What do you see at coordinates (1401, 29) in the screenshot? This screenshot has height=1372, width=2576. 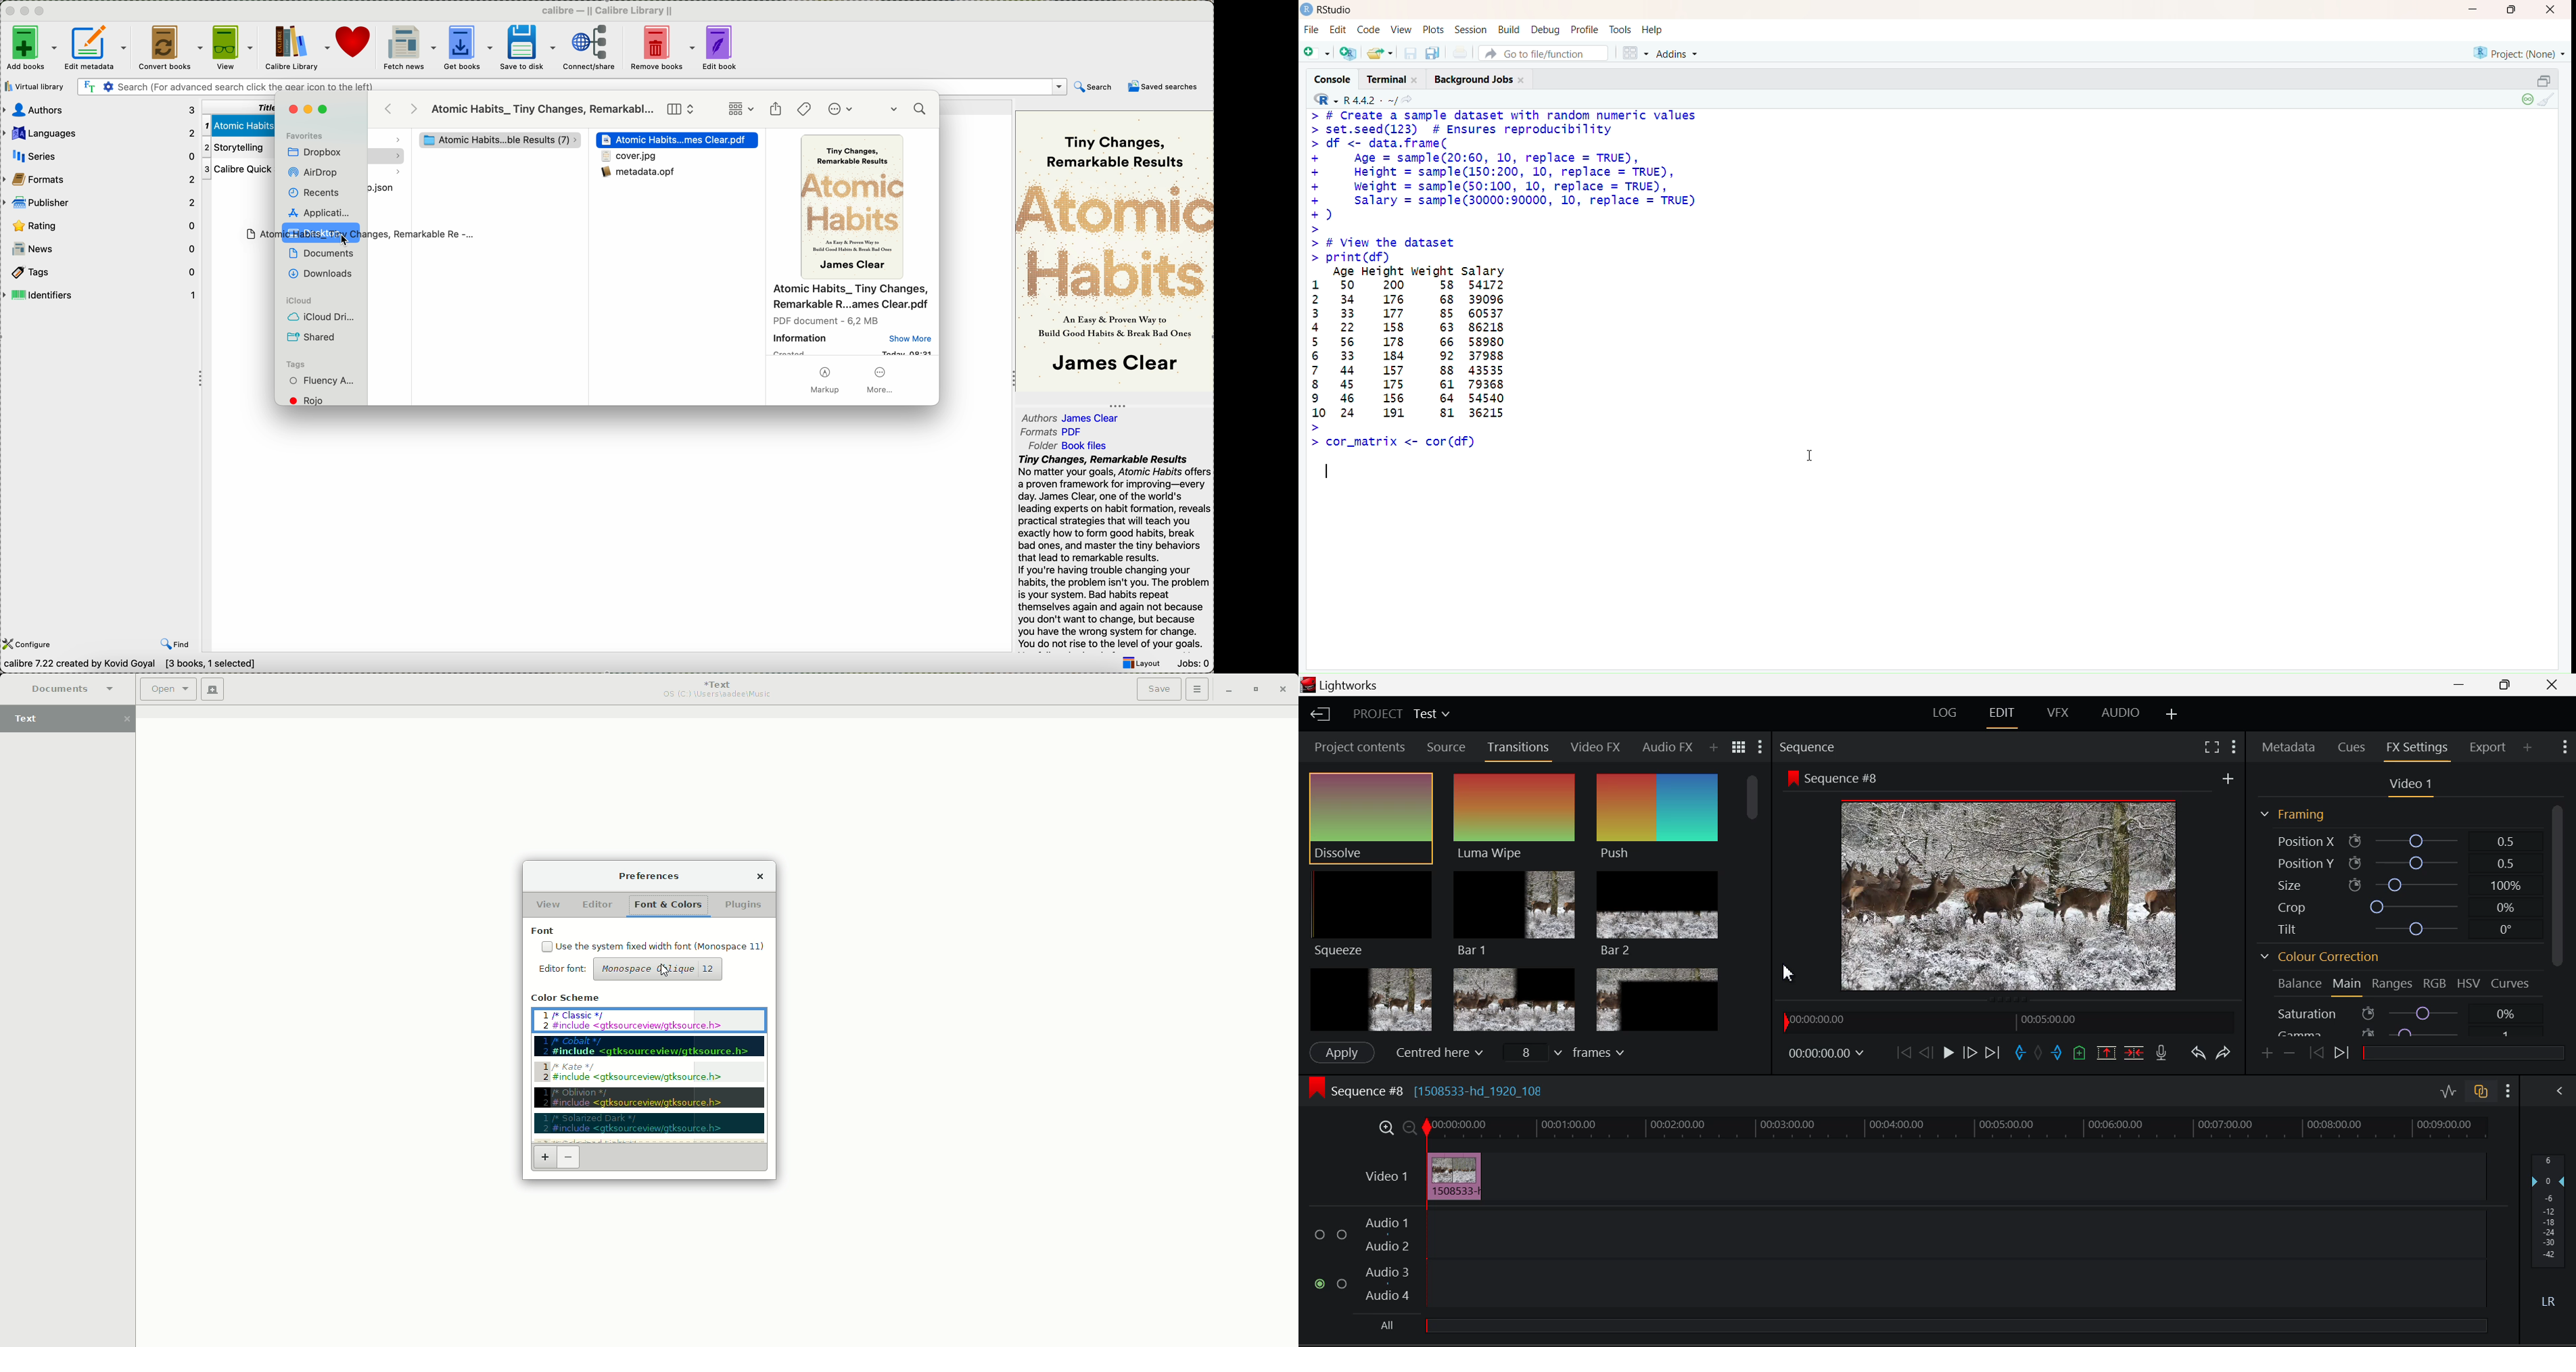 I see `View` at bounding box center [1401, 29].